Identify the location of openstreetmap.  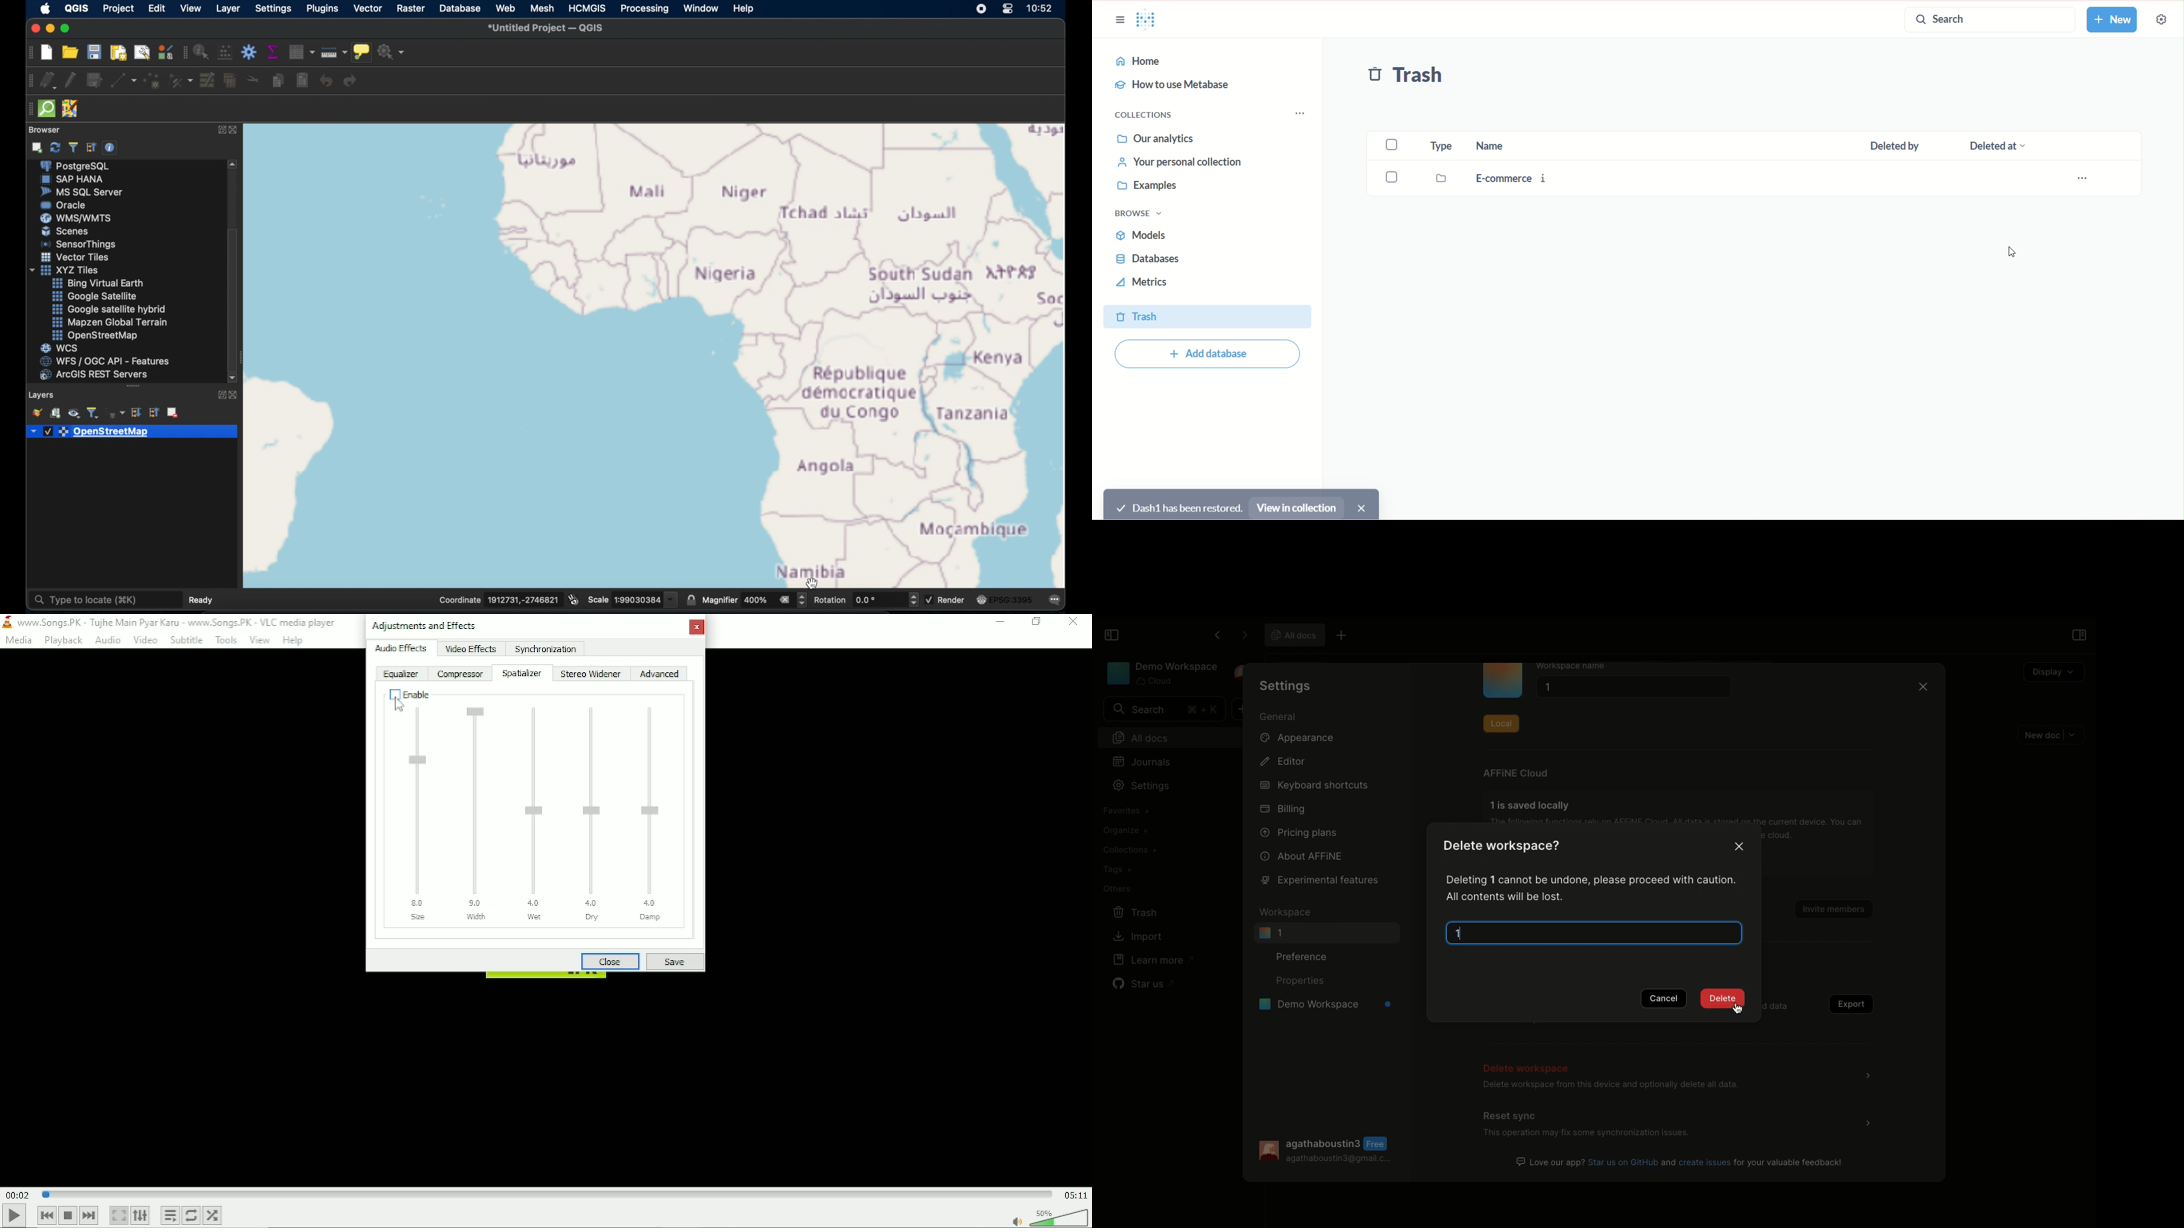
(99, 336).